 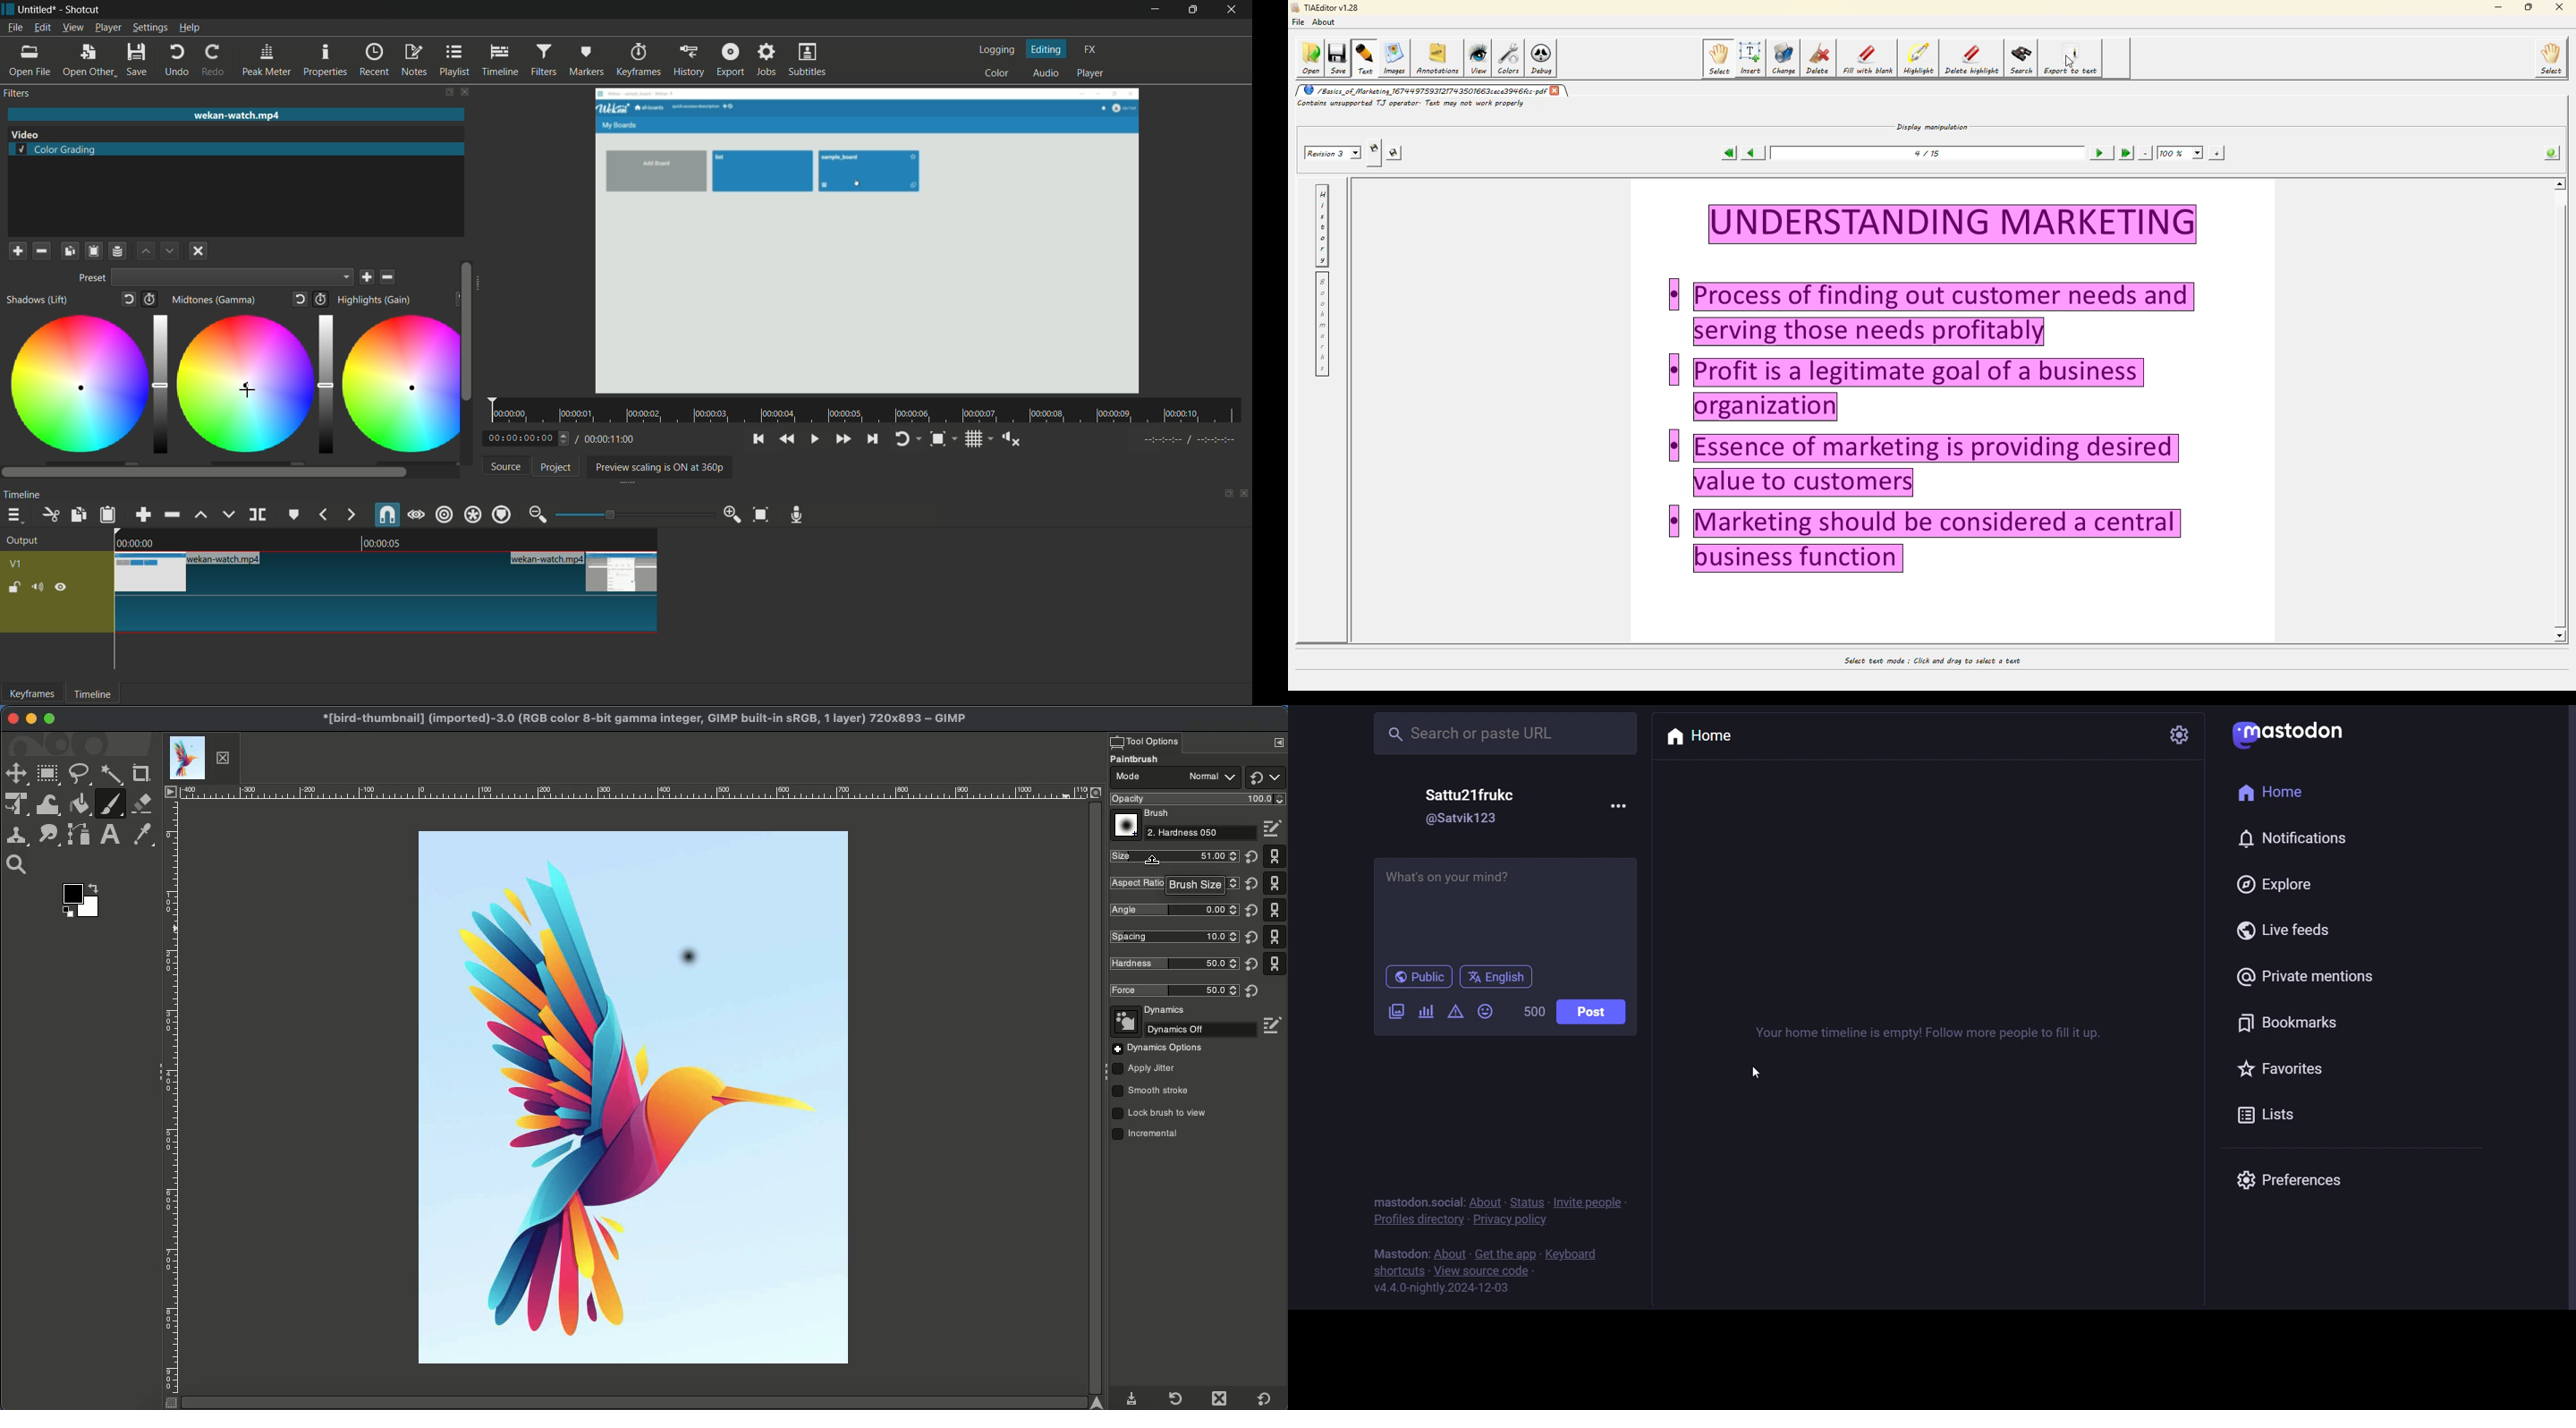 What do you see at coordinates (205, 473) in the screenshot?
I see `scroll bar` at bounding box center [205, 473].